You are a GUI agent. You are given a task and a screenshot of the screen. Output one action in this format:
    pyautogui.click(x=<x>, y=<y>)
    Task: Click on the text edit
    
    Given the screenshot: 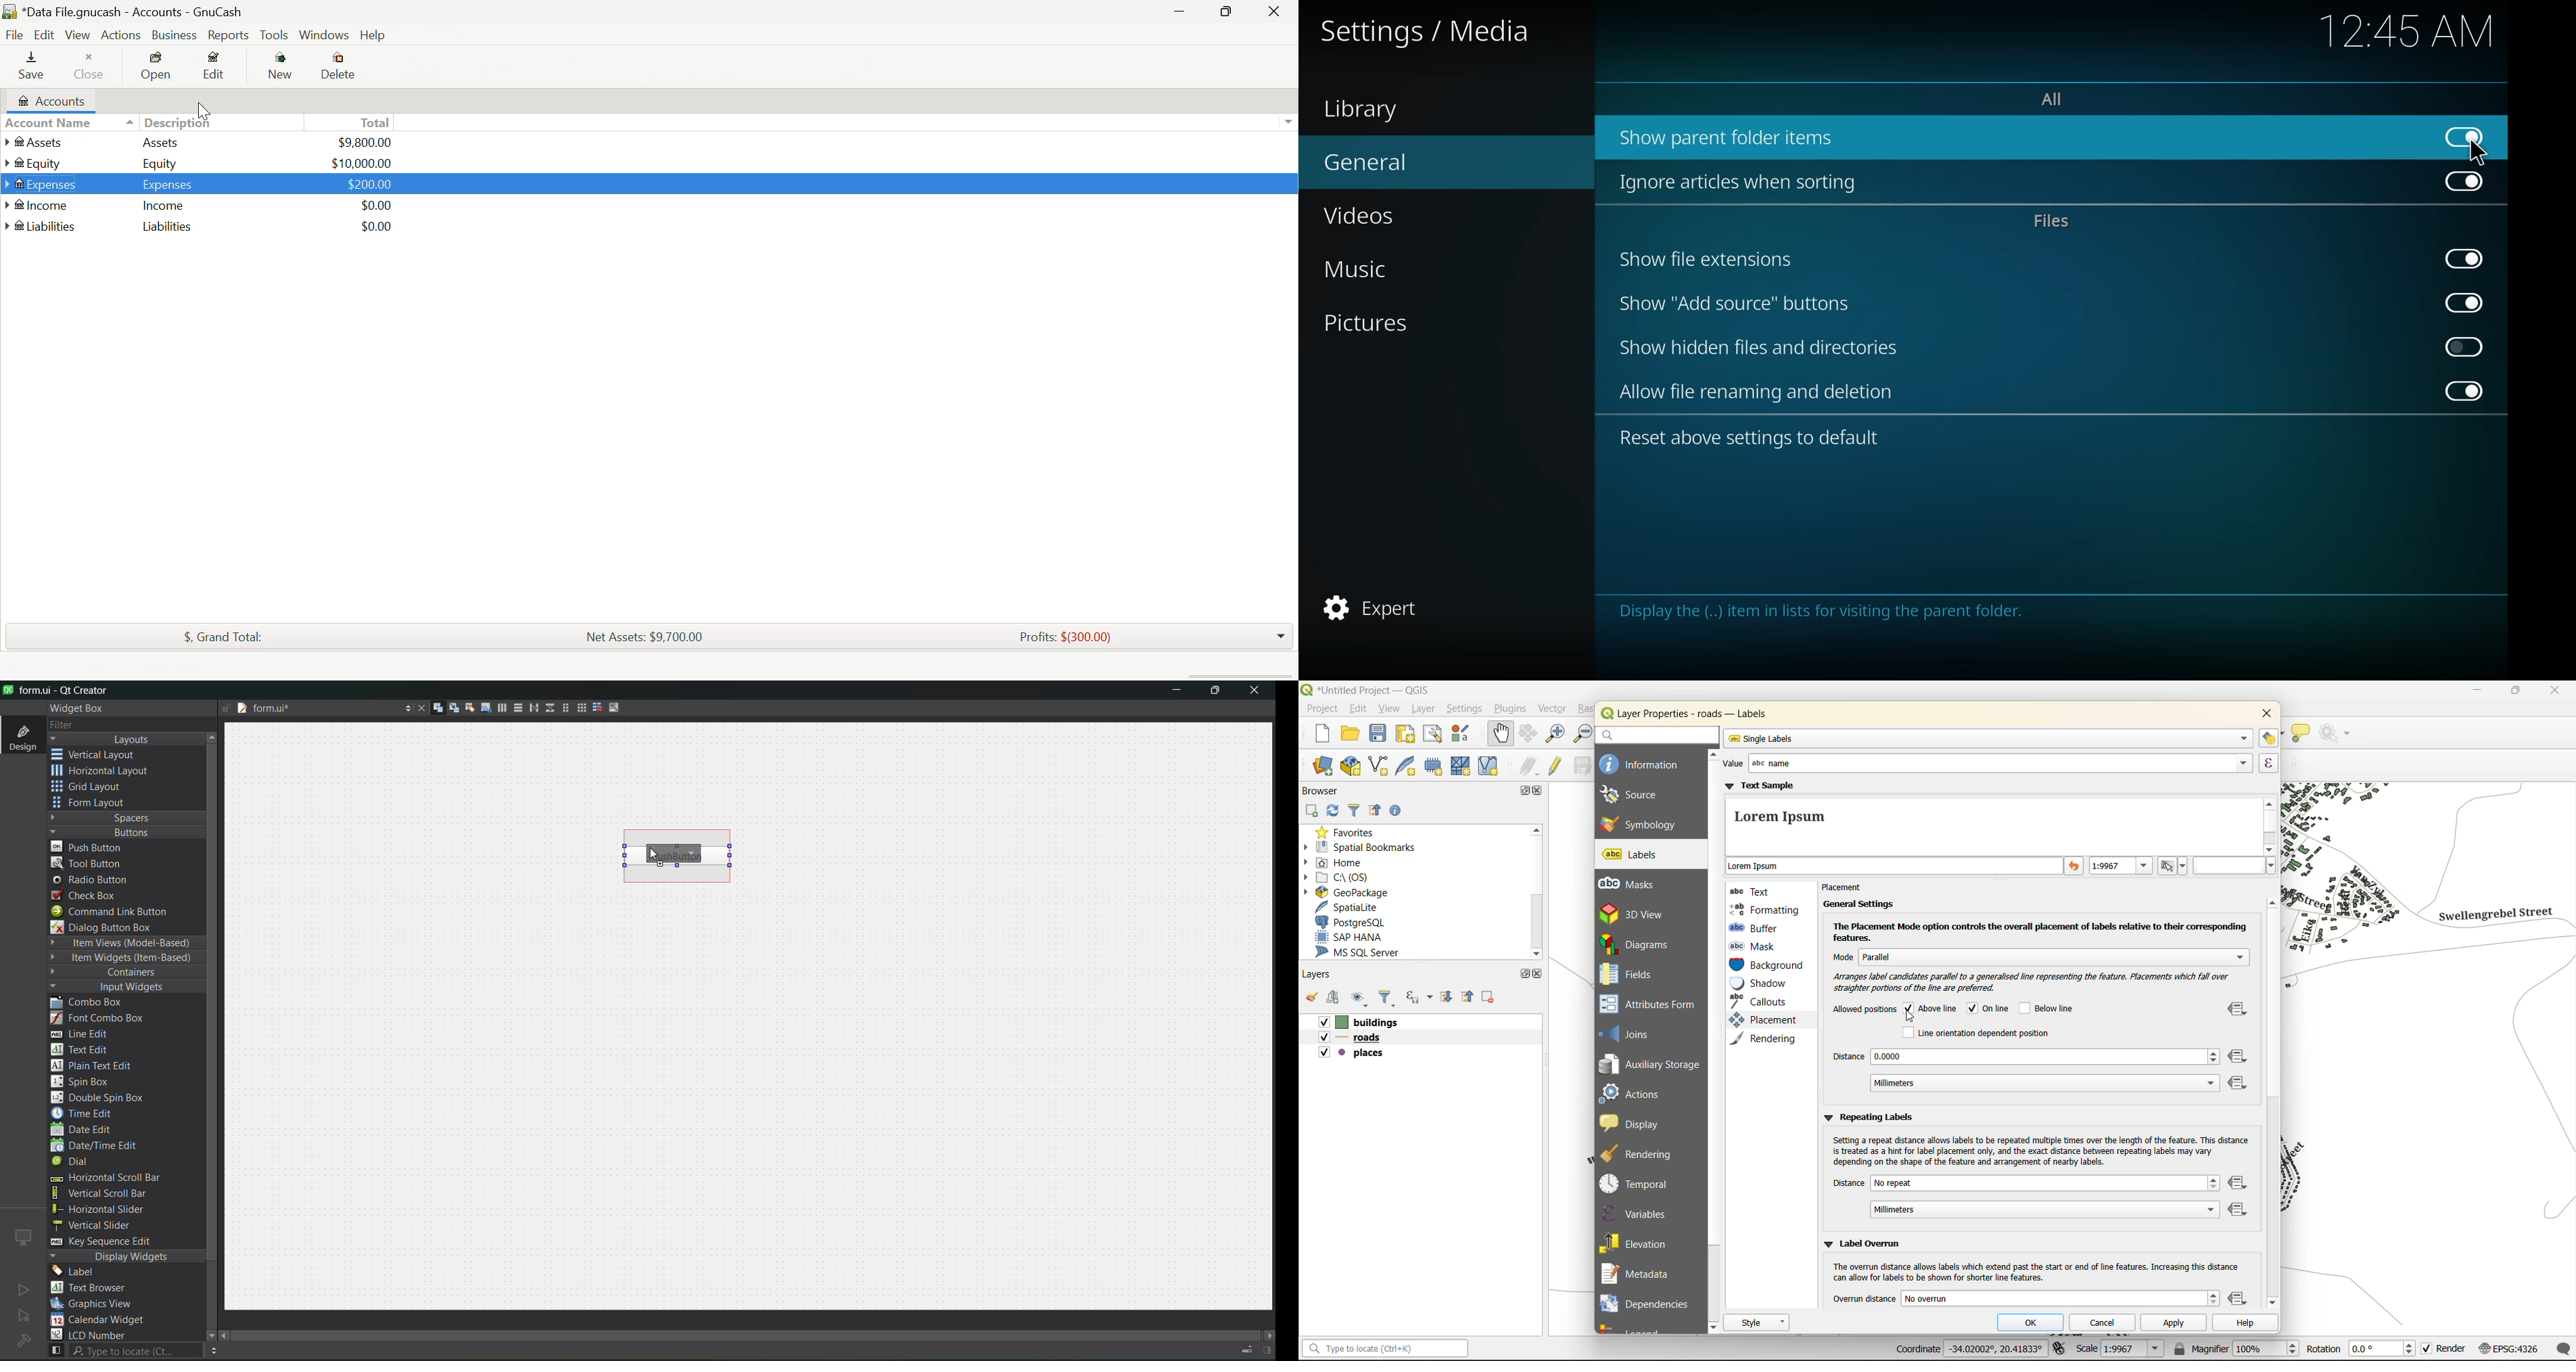 What is the action you would take?
    pyautogui.click(x=84, y=1049)
    